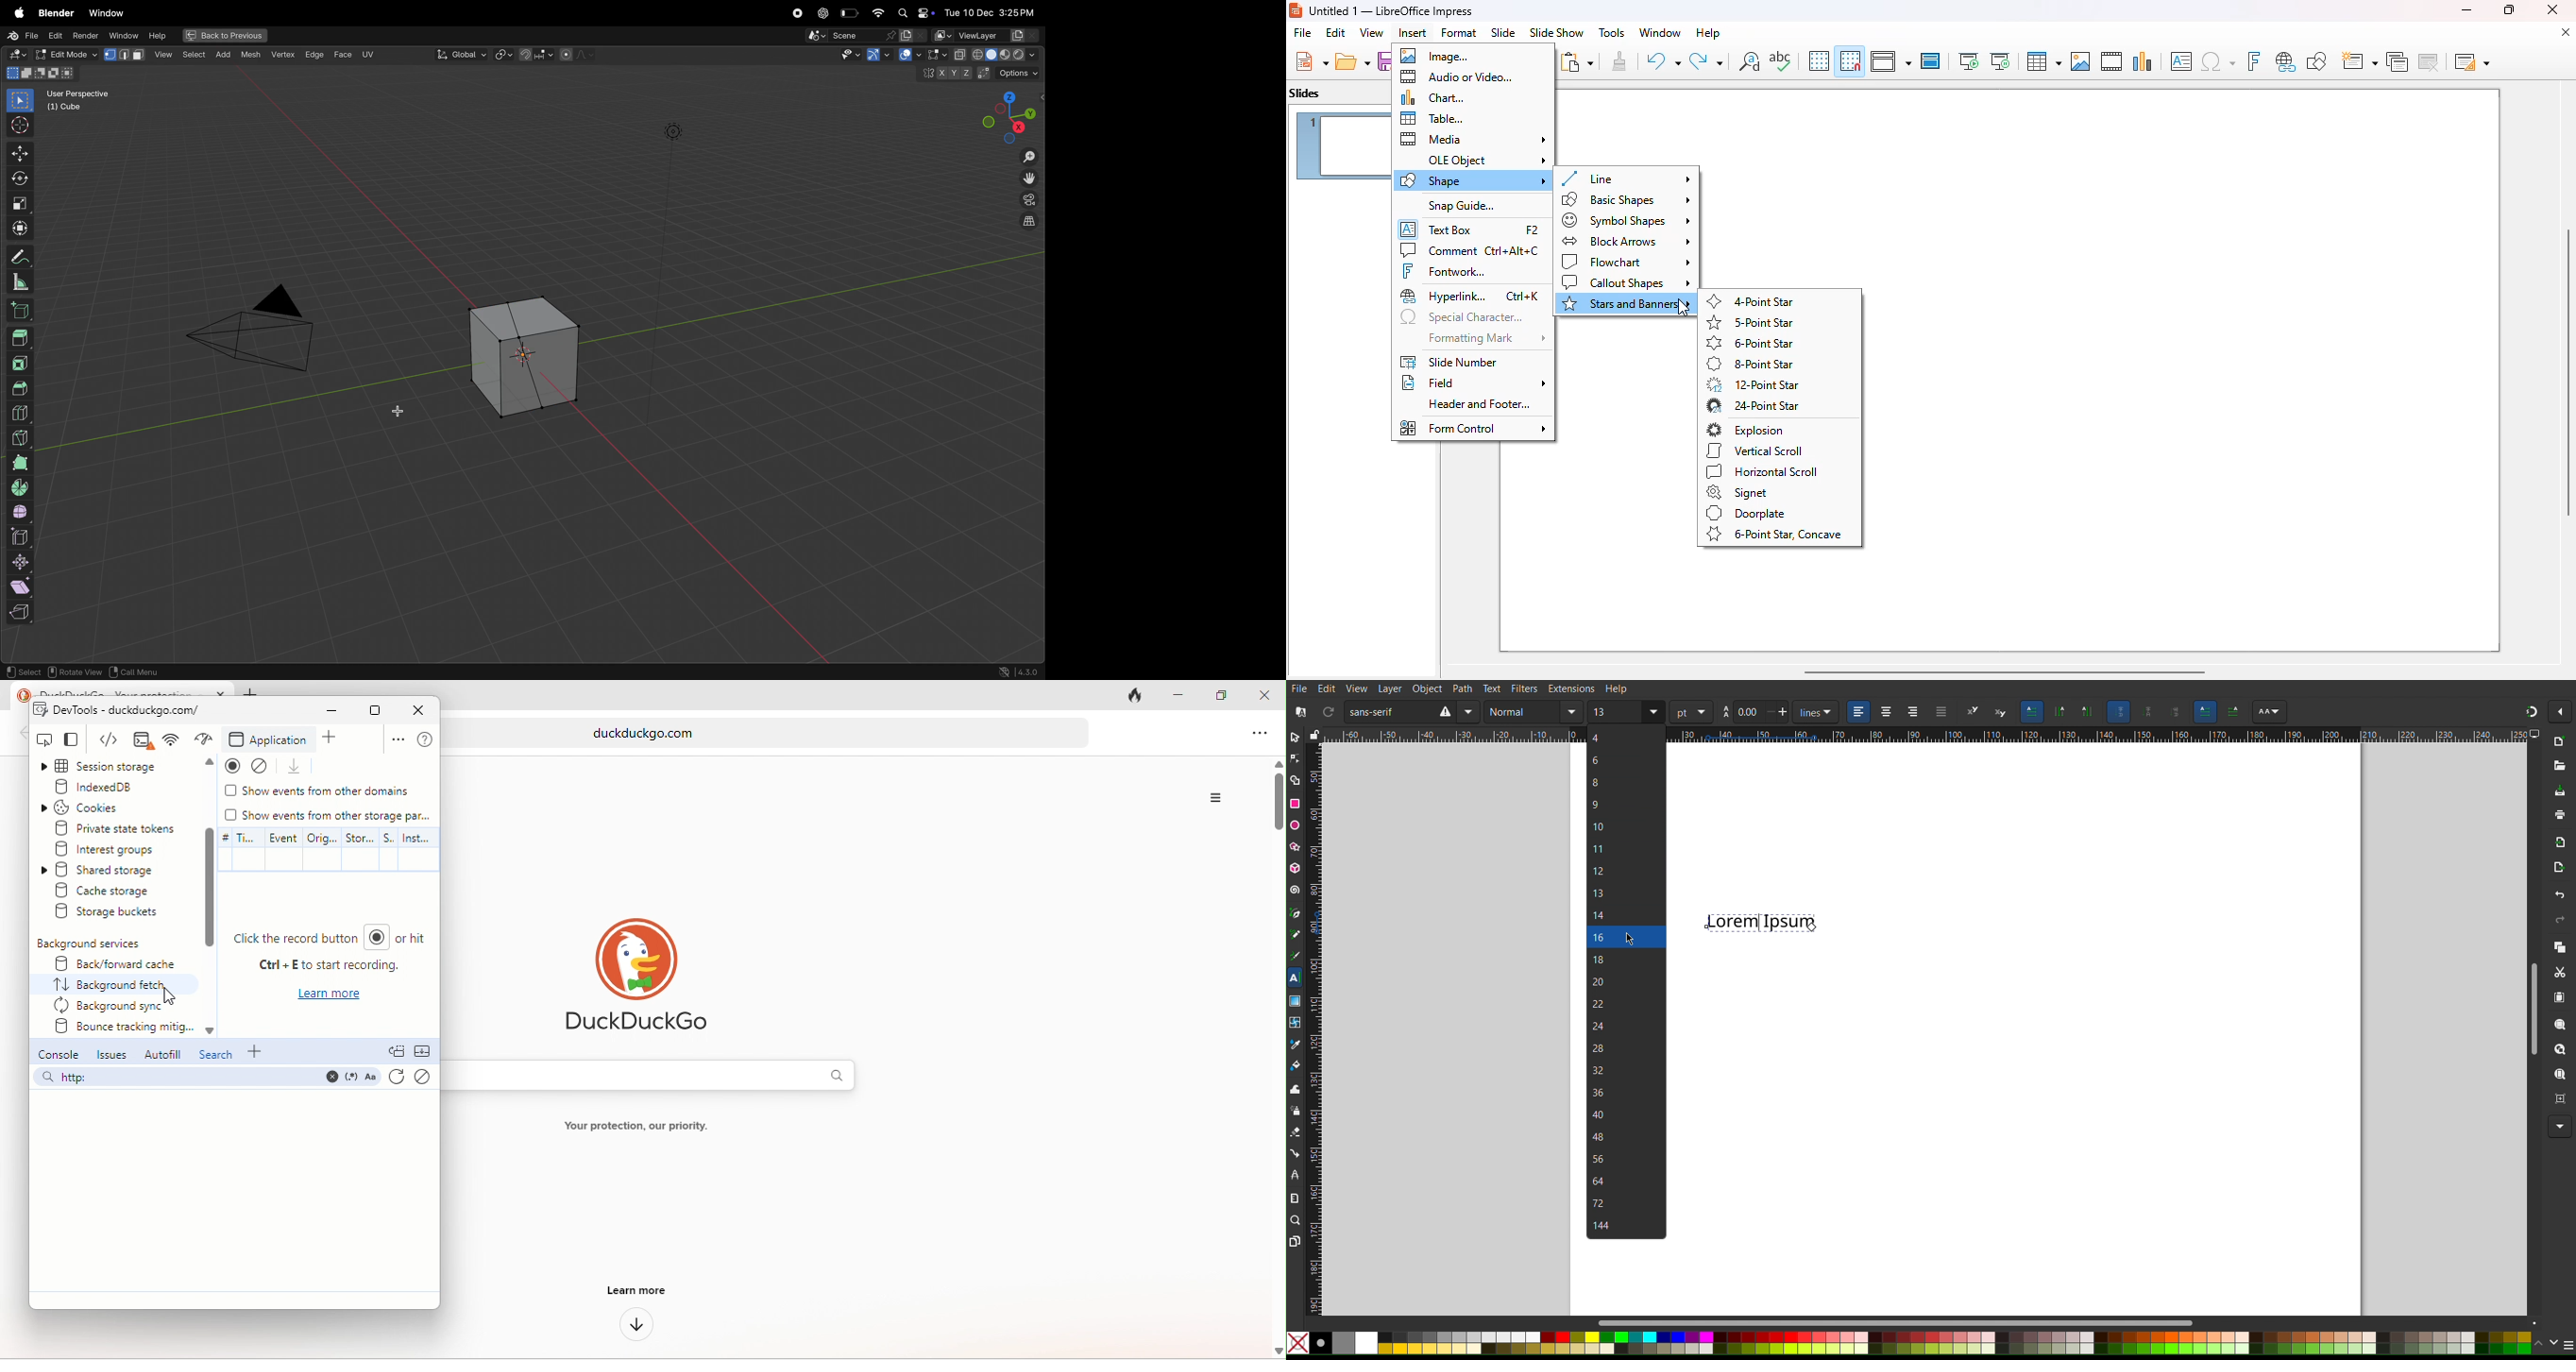  What do you see at coordinates (1706, 61) in the screenshot?
I see `redo` at bounding box center [1706, 61].